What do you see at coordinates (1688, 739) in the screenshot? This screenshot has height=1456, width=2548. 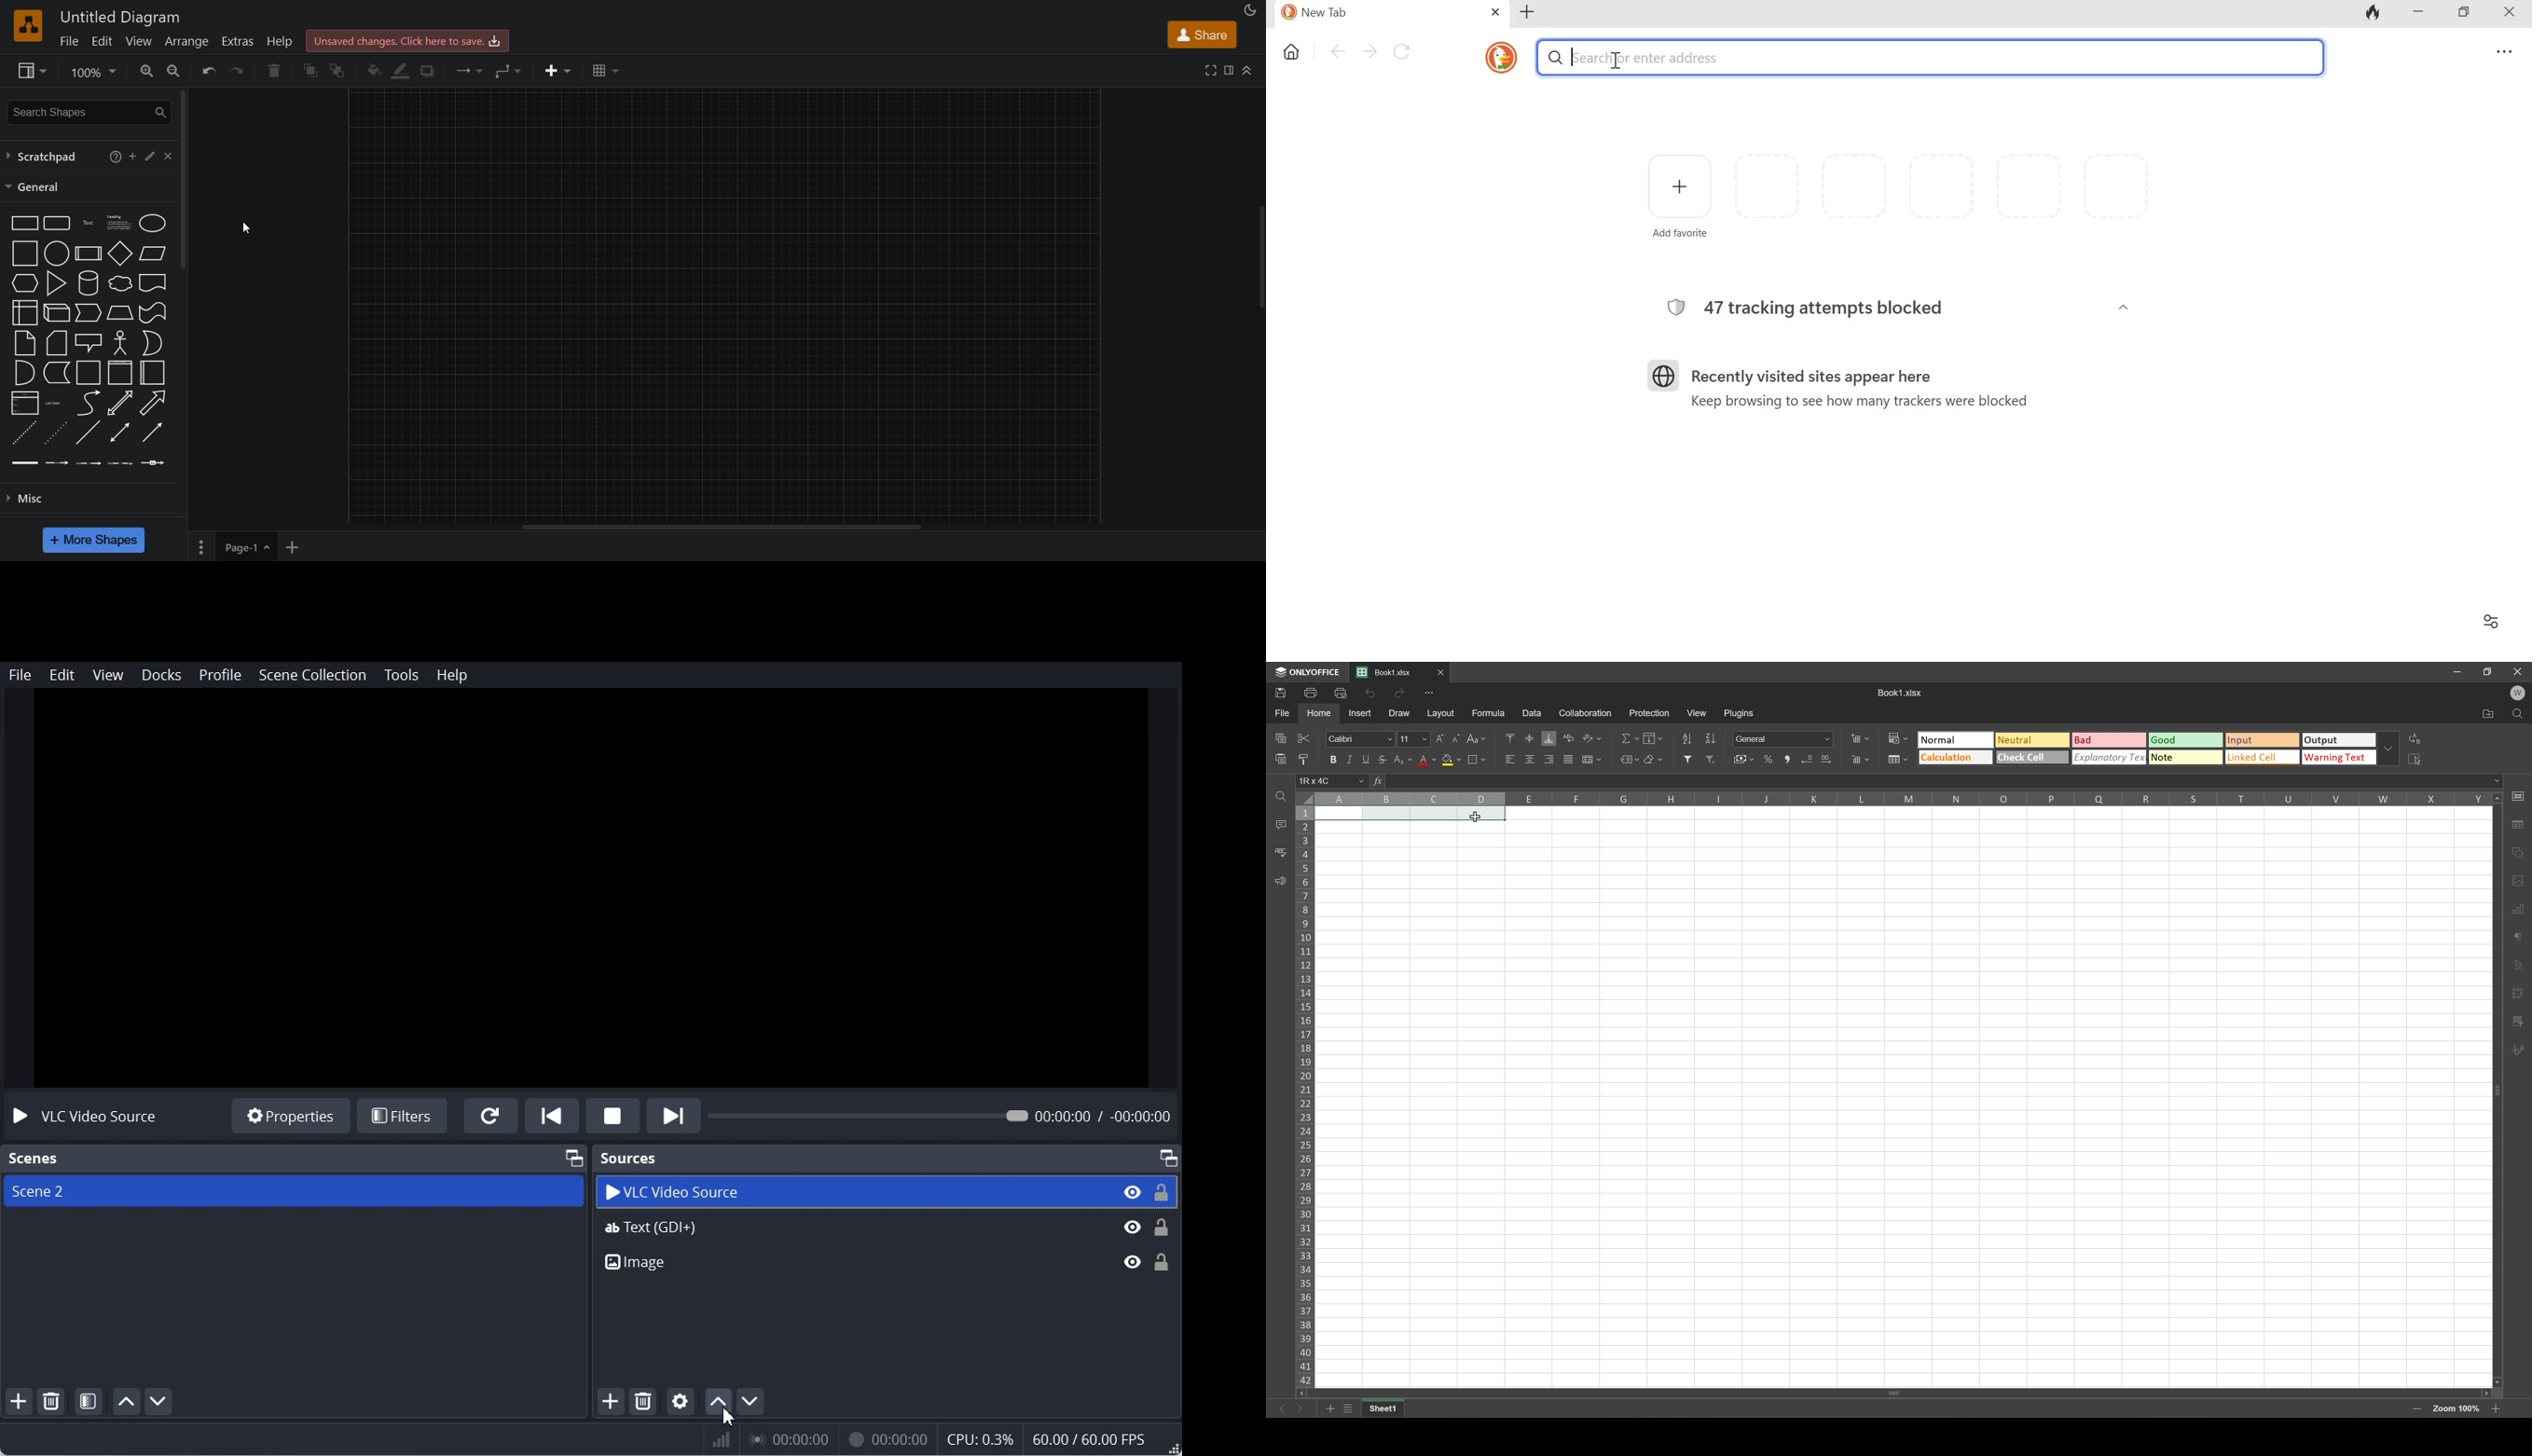 I see `Sort ascending` at bounding box center [1688, 739].